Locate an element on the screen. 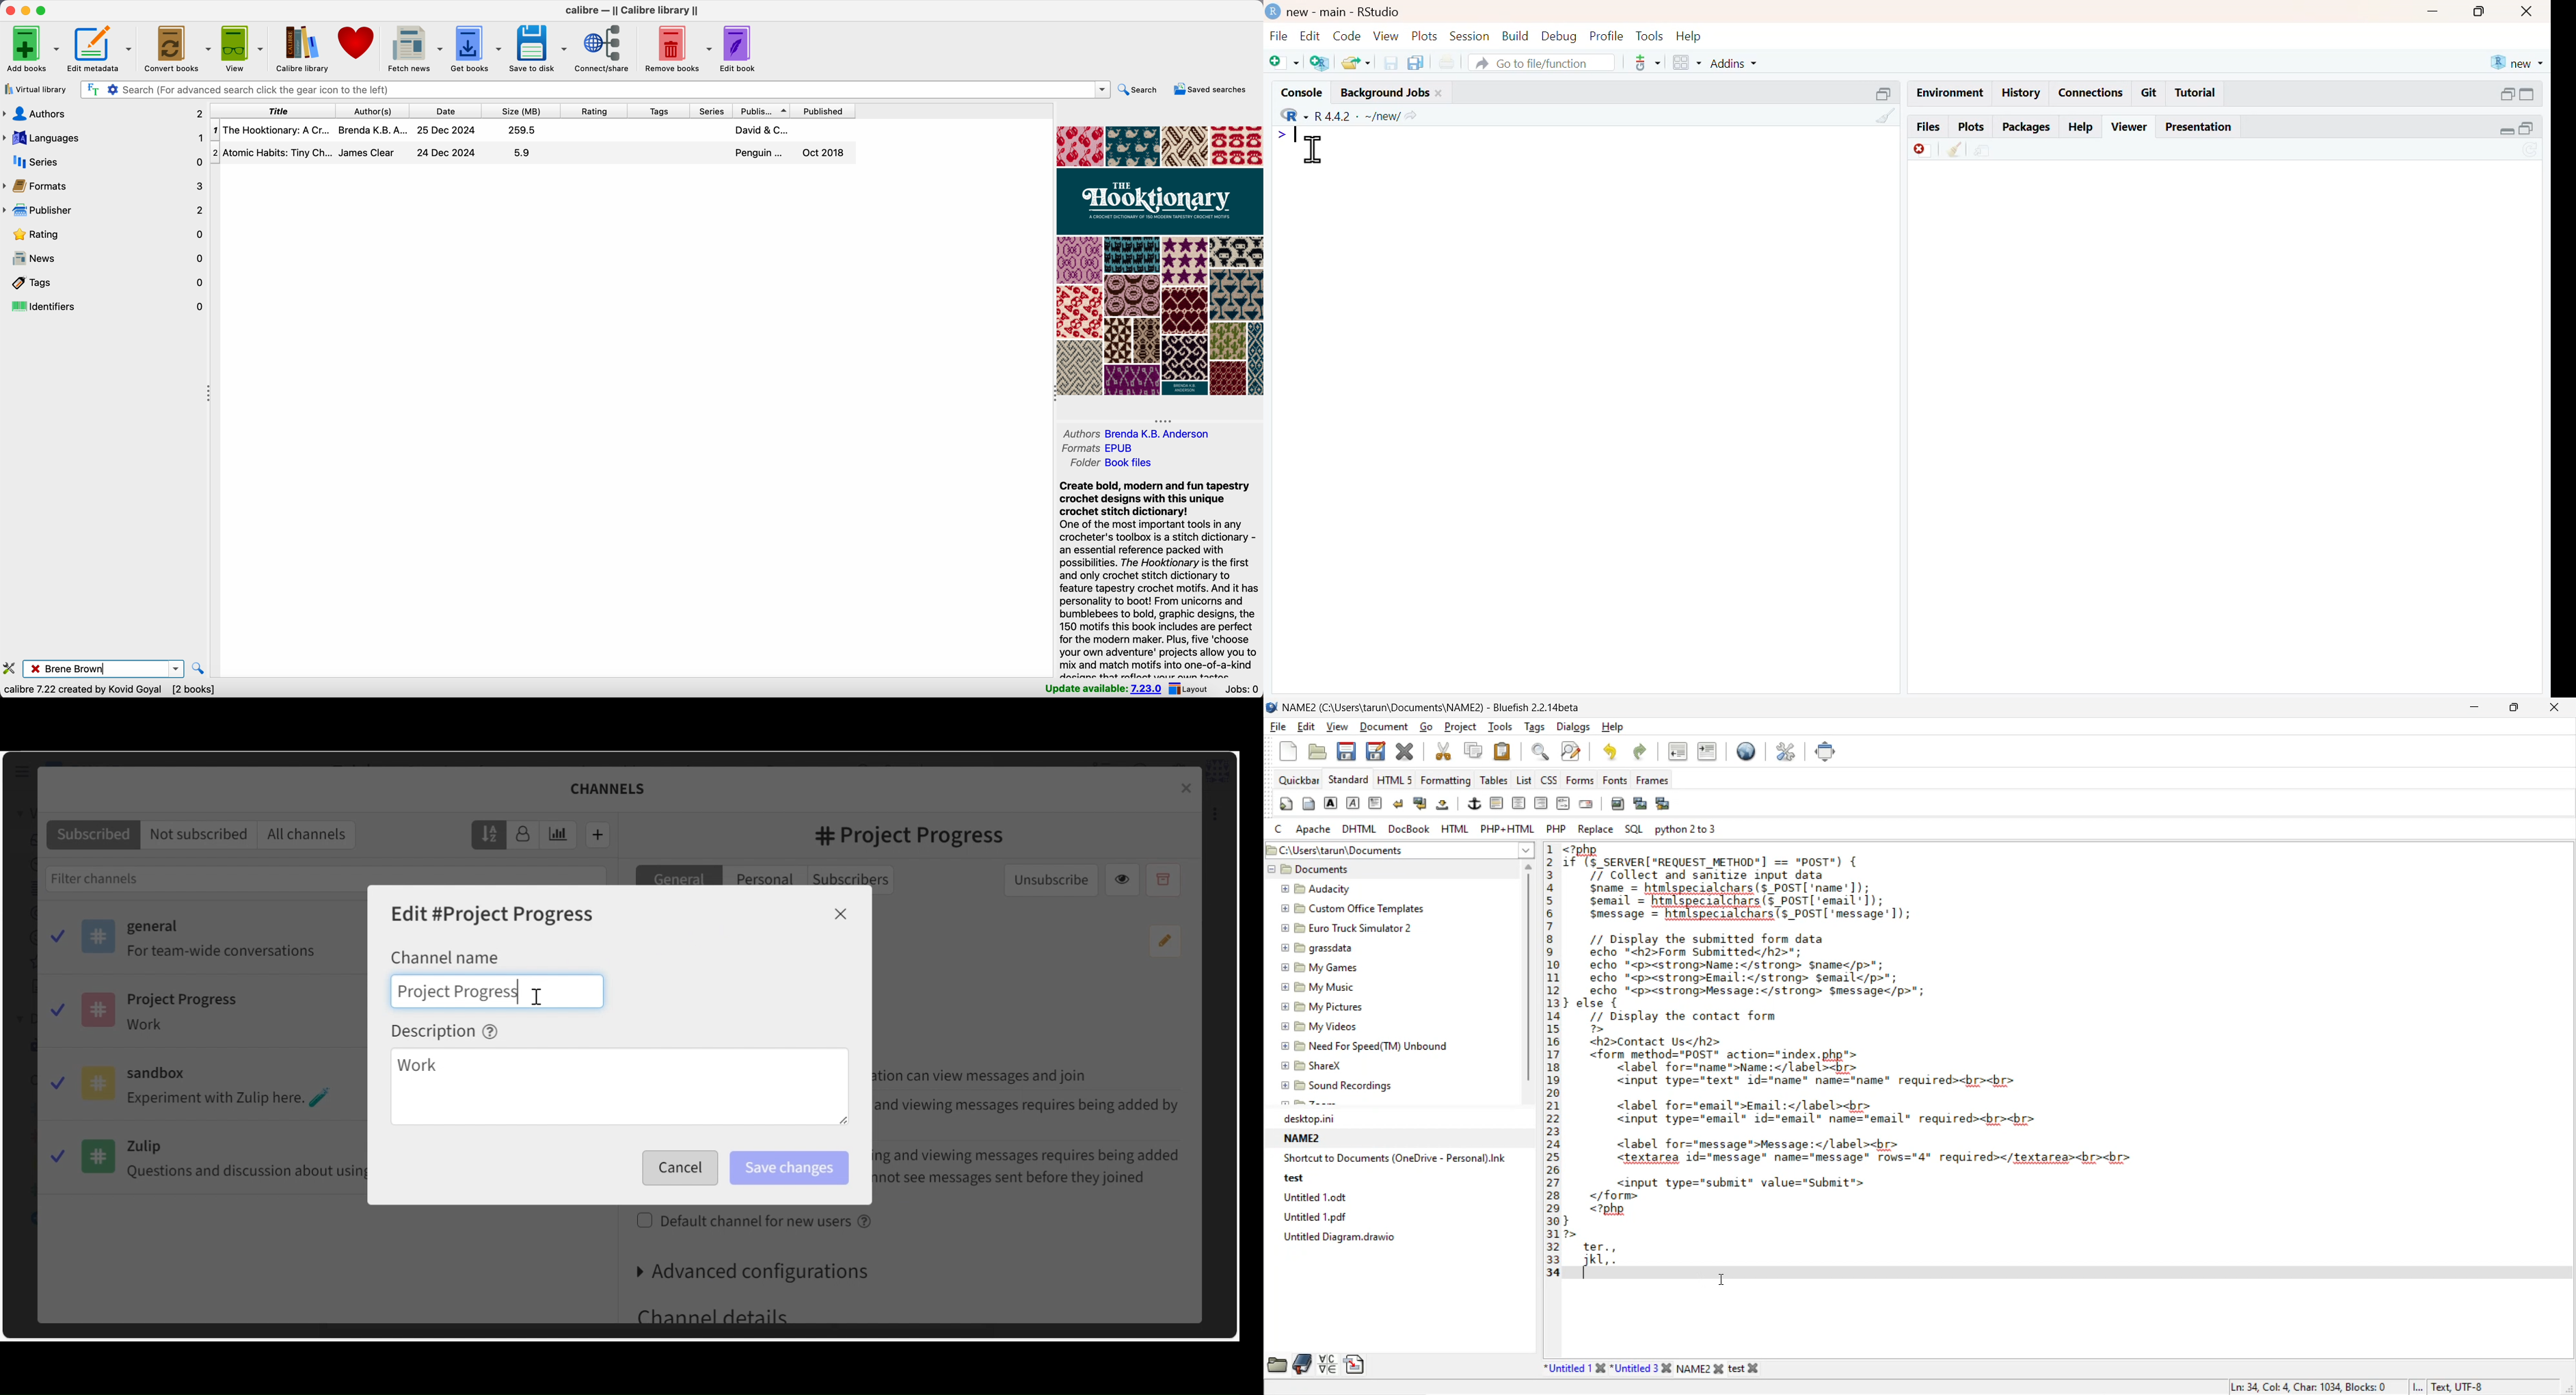 Image resolution: width=2576 pixels, height=1400 pixels. expand/collapse is located at coordinates (2506, 131).